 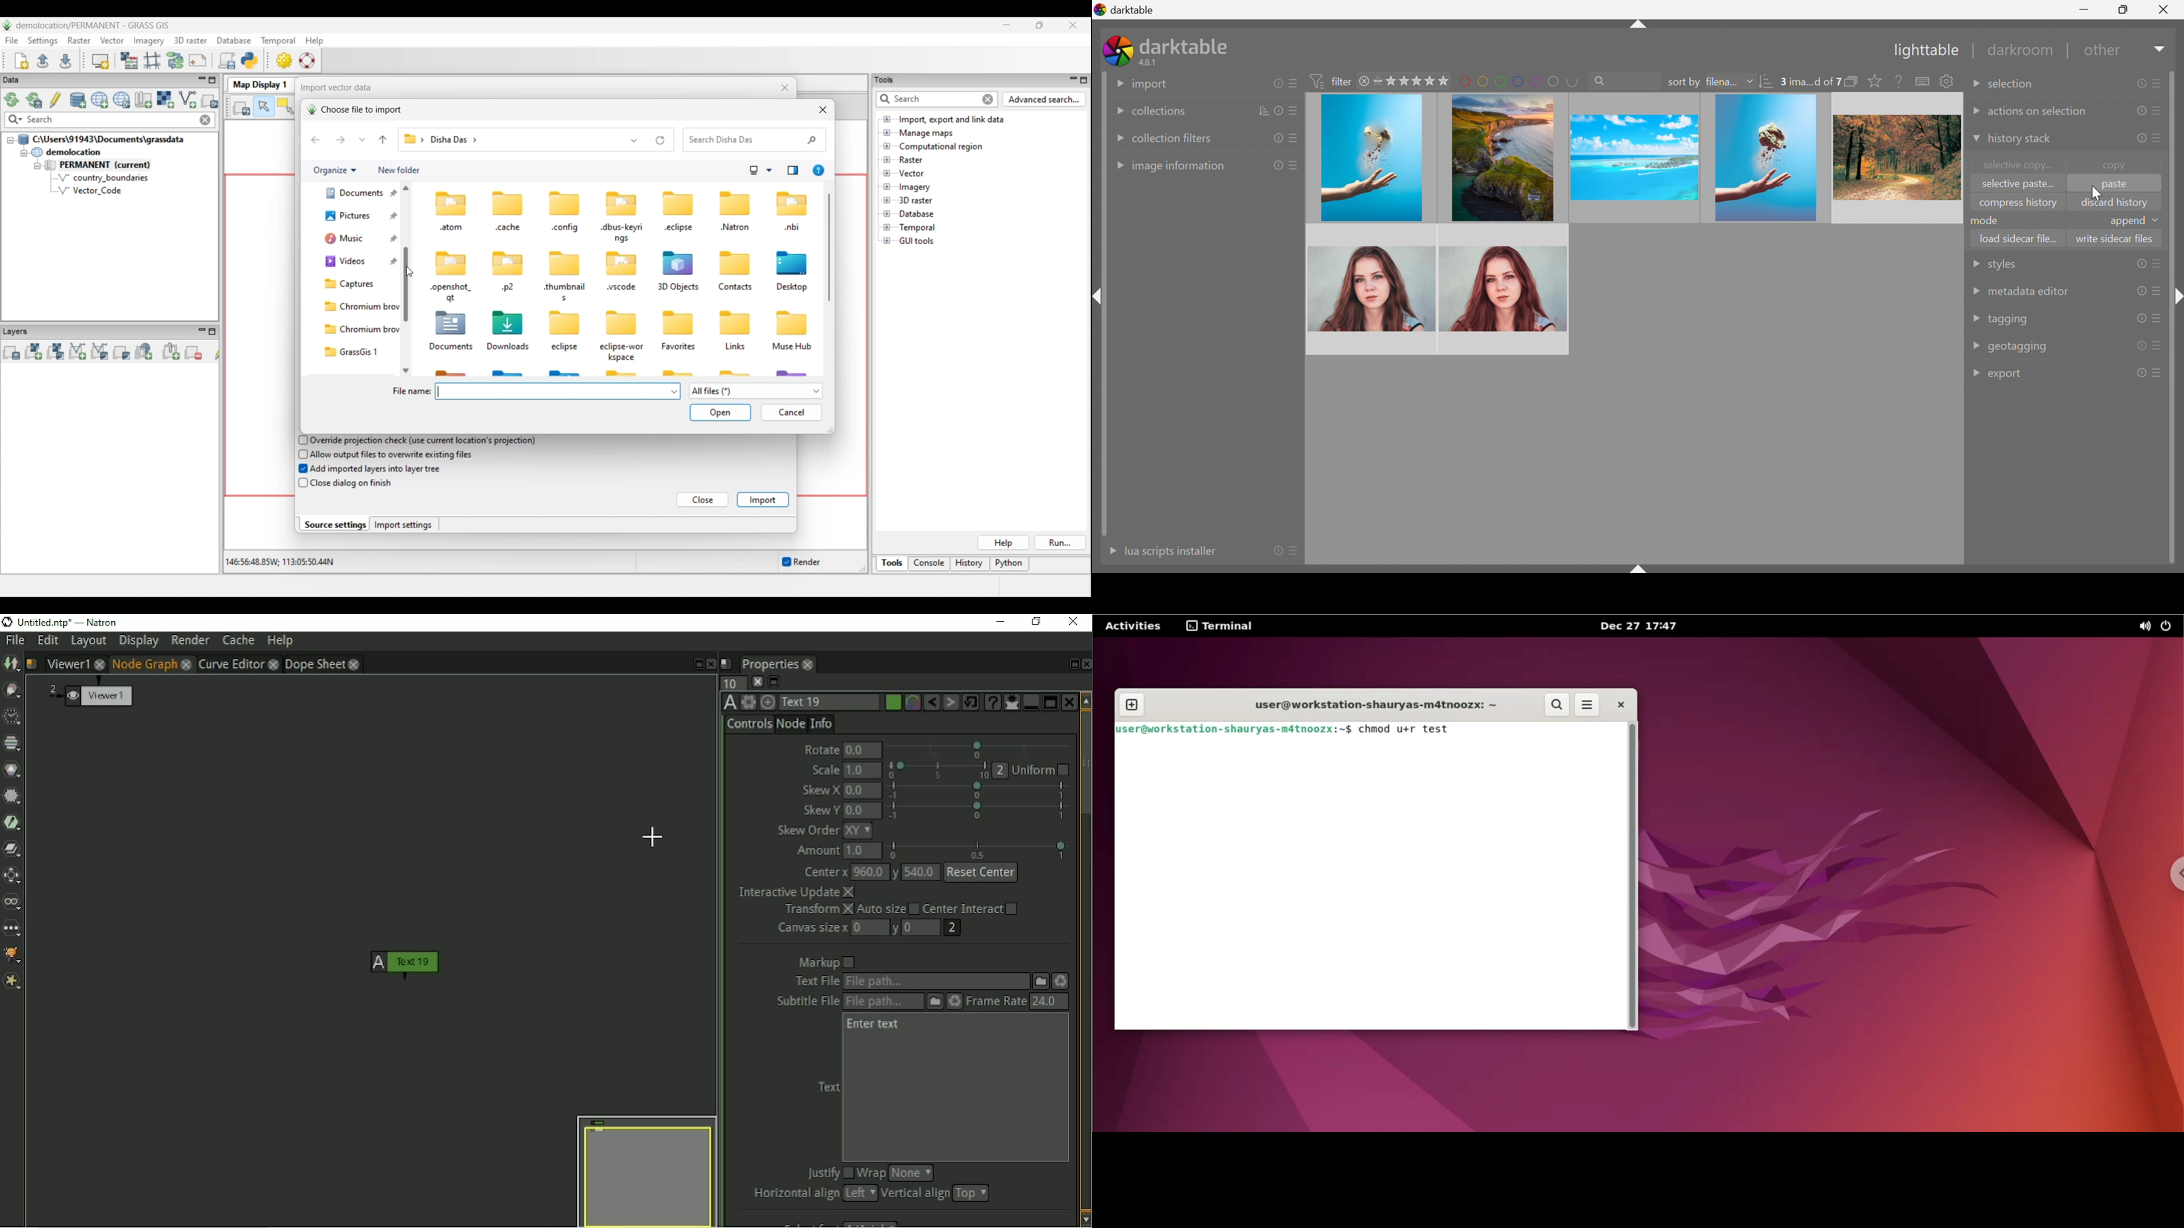 What do you see at coordinates (2169, 625) in the screenshot?
I see `power options` at bounding box center [2169, 625].